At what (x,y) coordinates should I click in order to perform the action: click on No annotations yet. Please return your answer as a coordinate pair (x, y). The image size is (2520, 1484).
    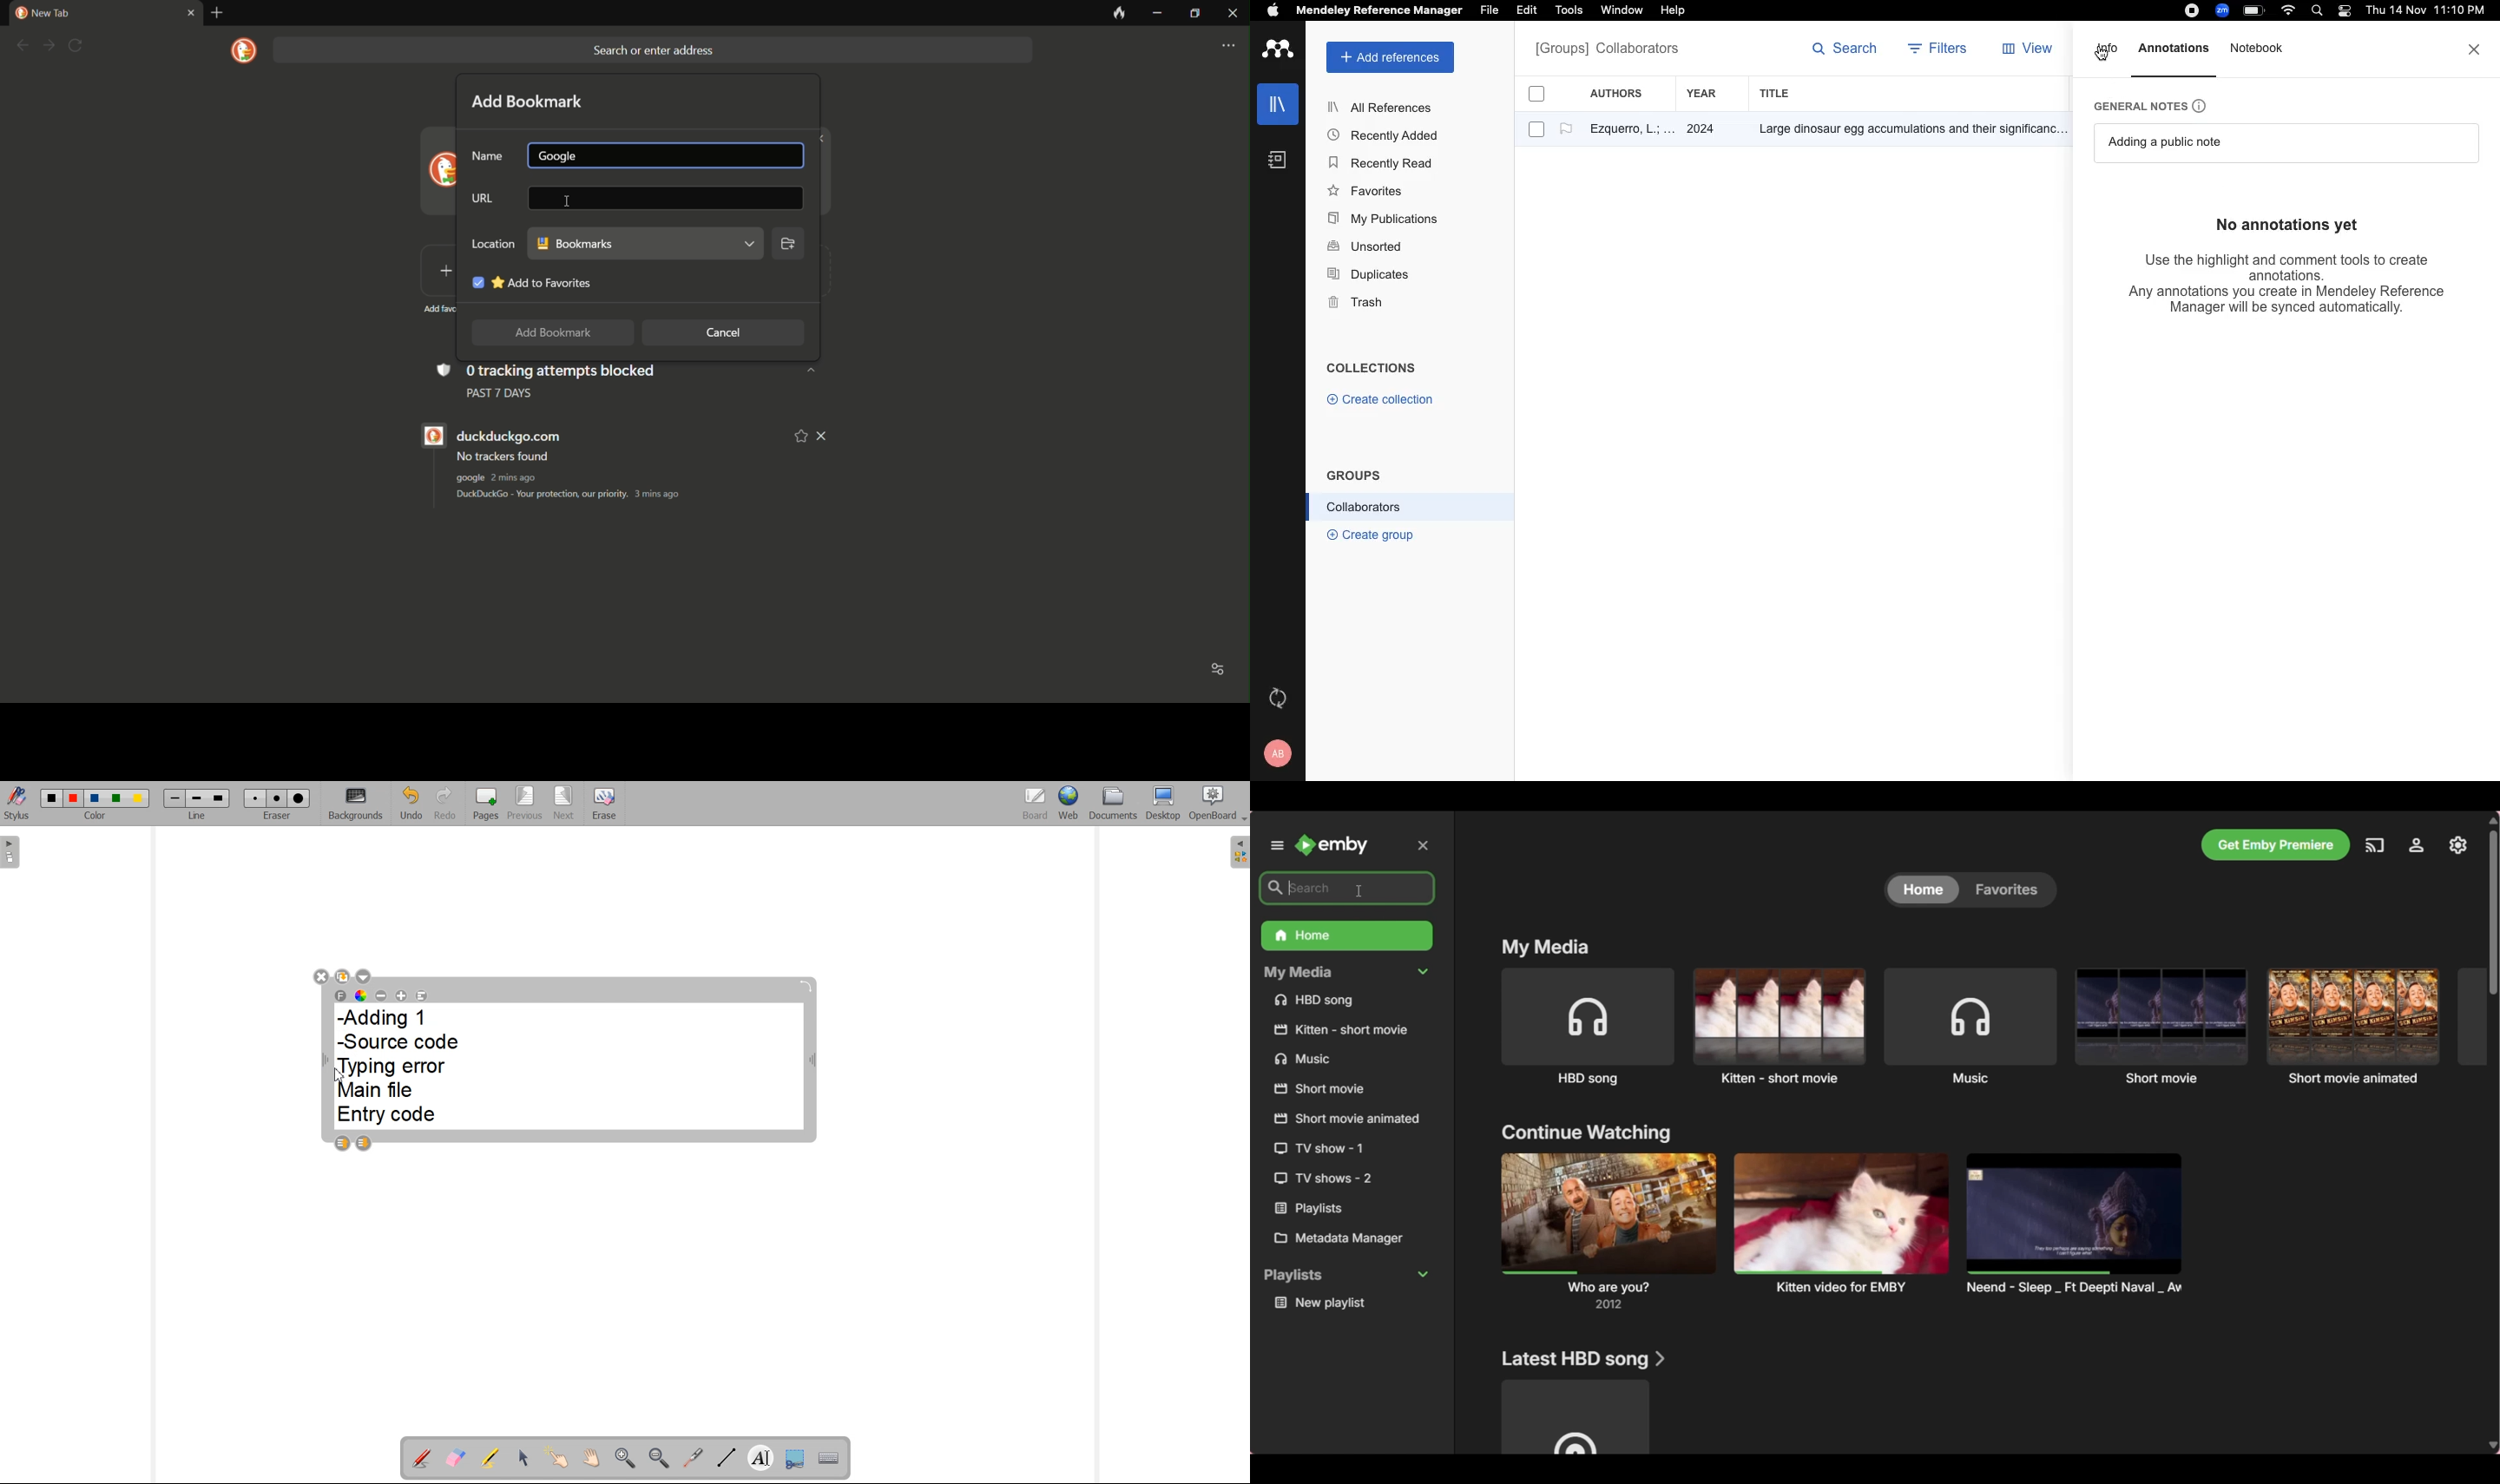
    Looking at the image, I should click on (2297, 224).